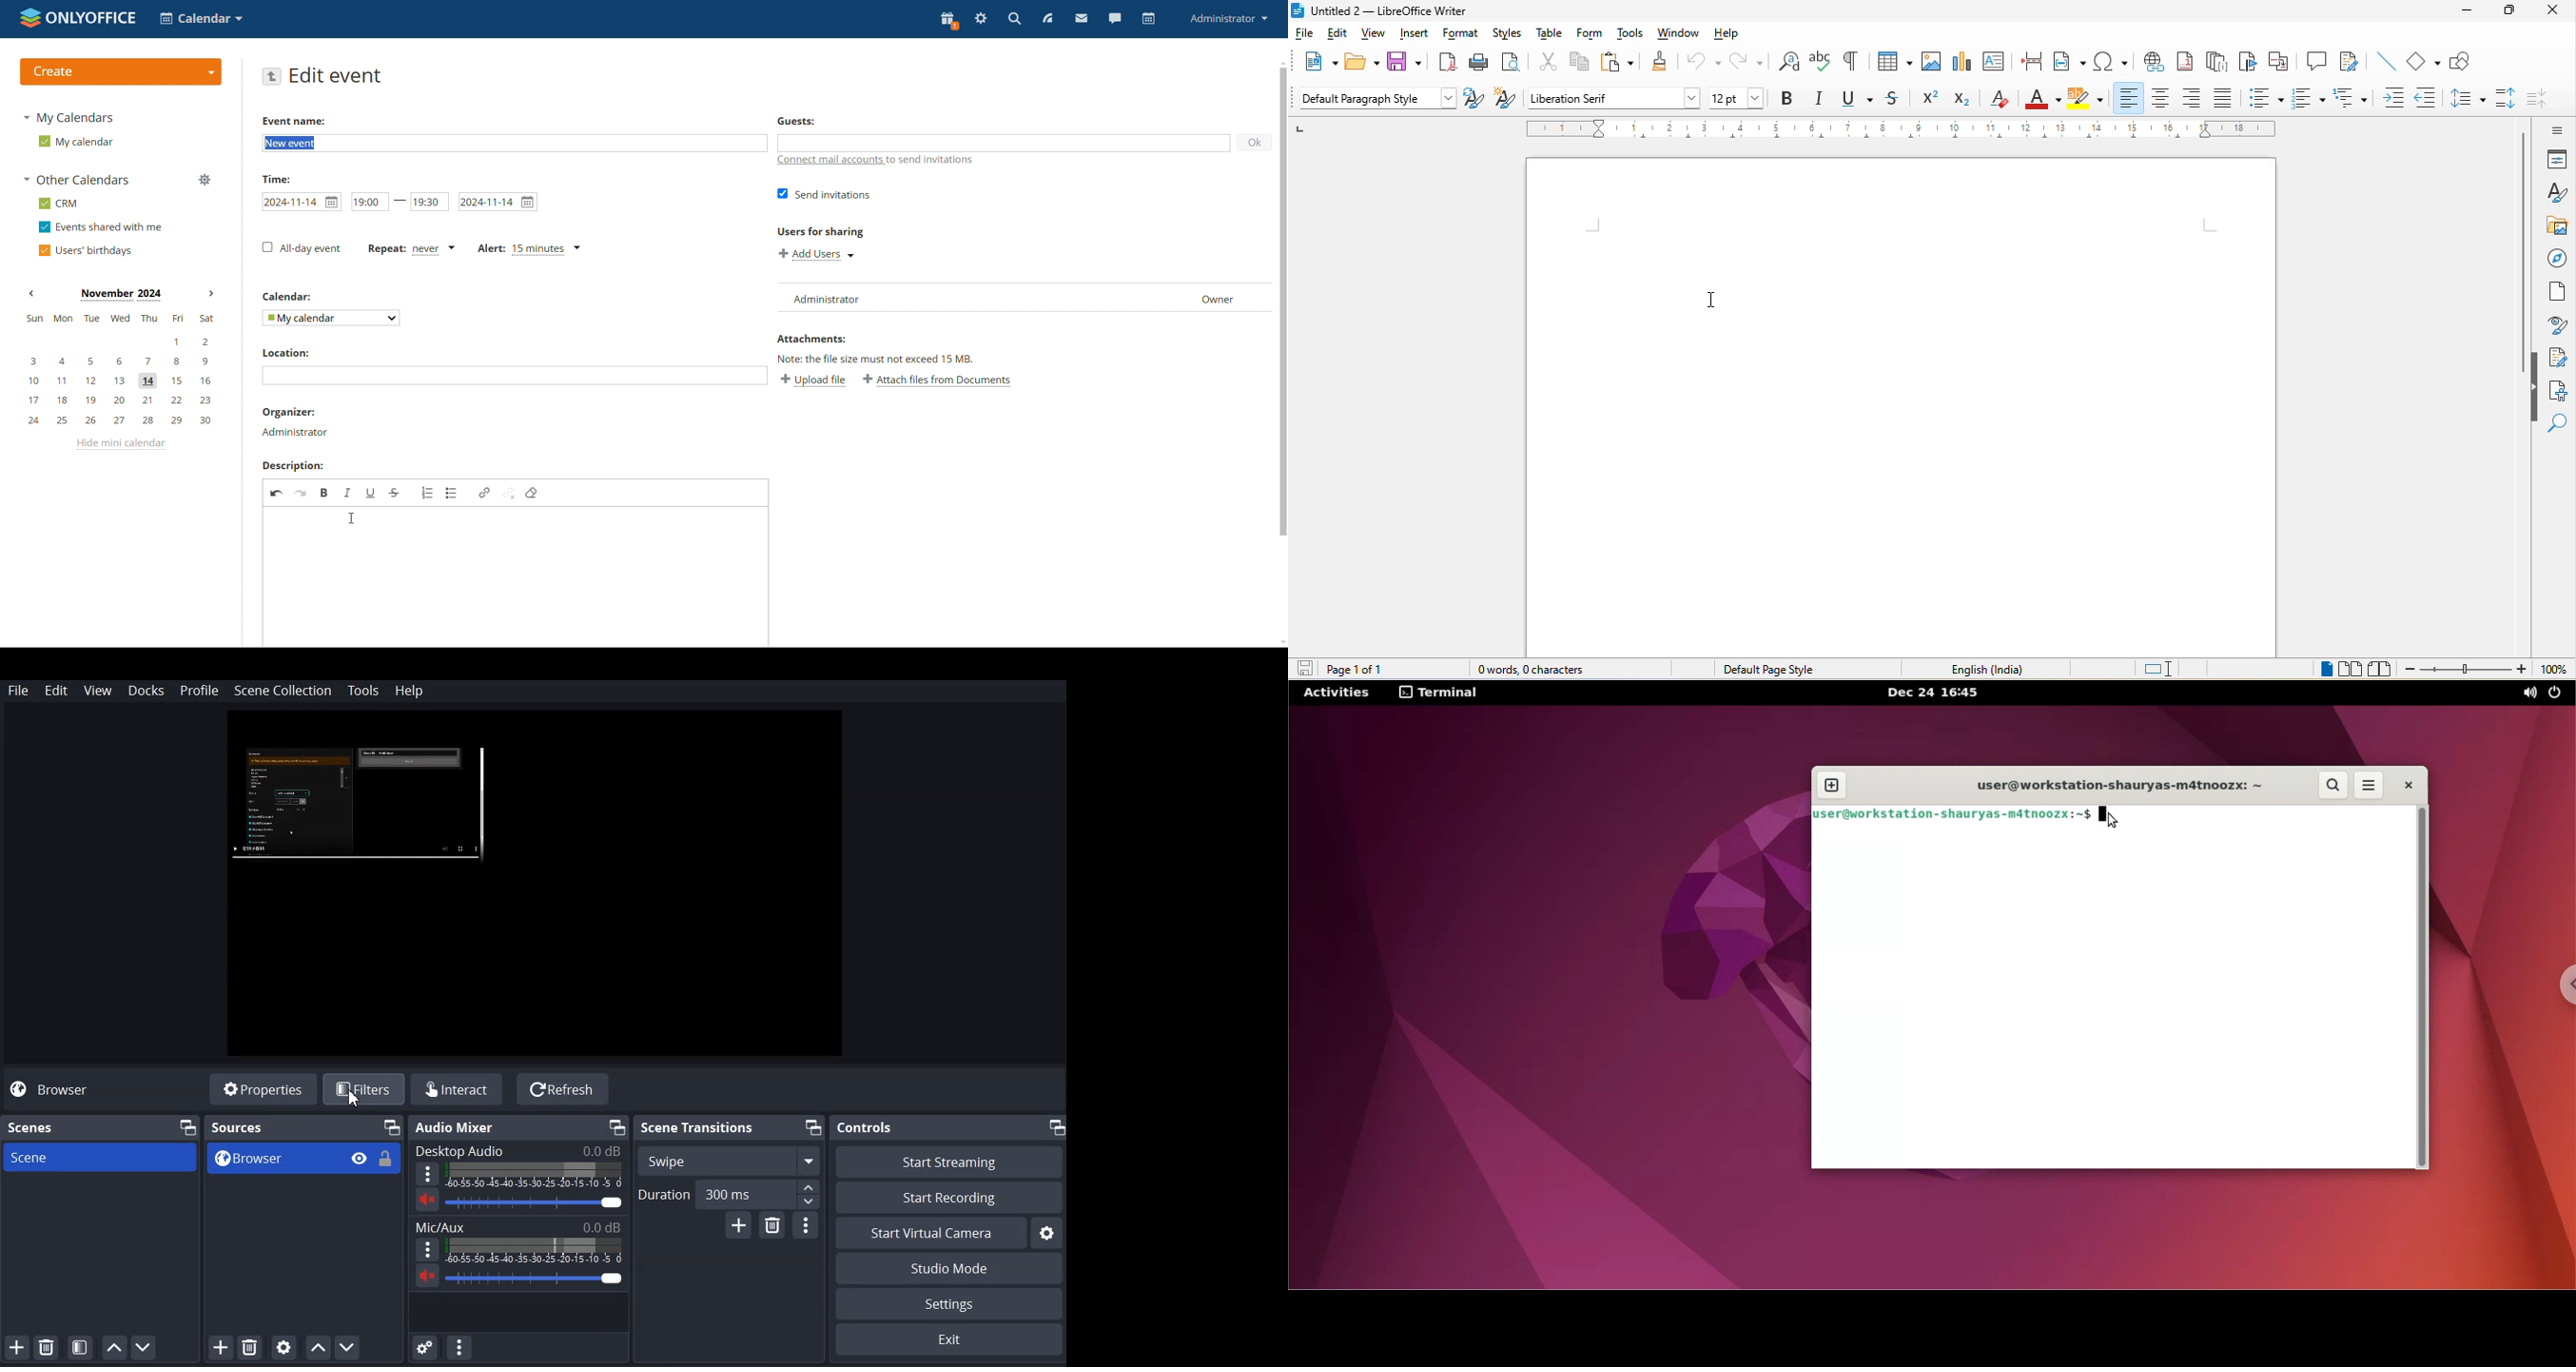  I want to click on location, so click(294, 354).